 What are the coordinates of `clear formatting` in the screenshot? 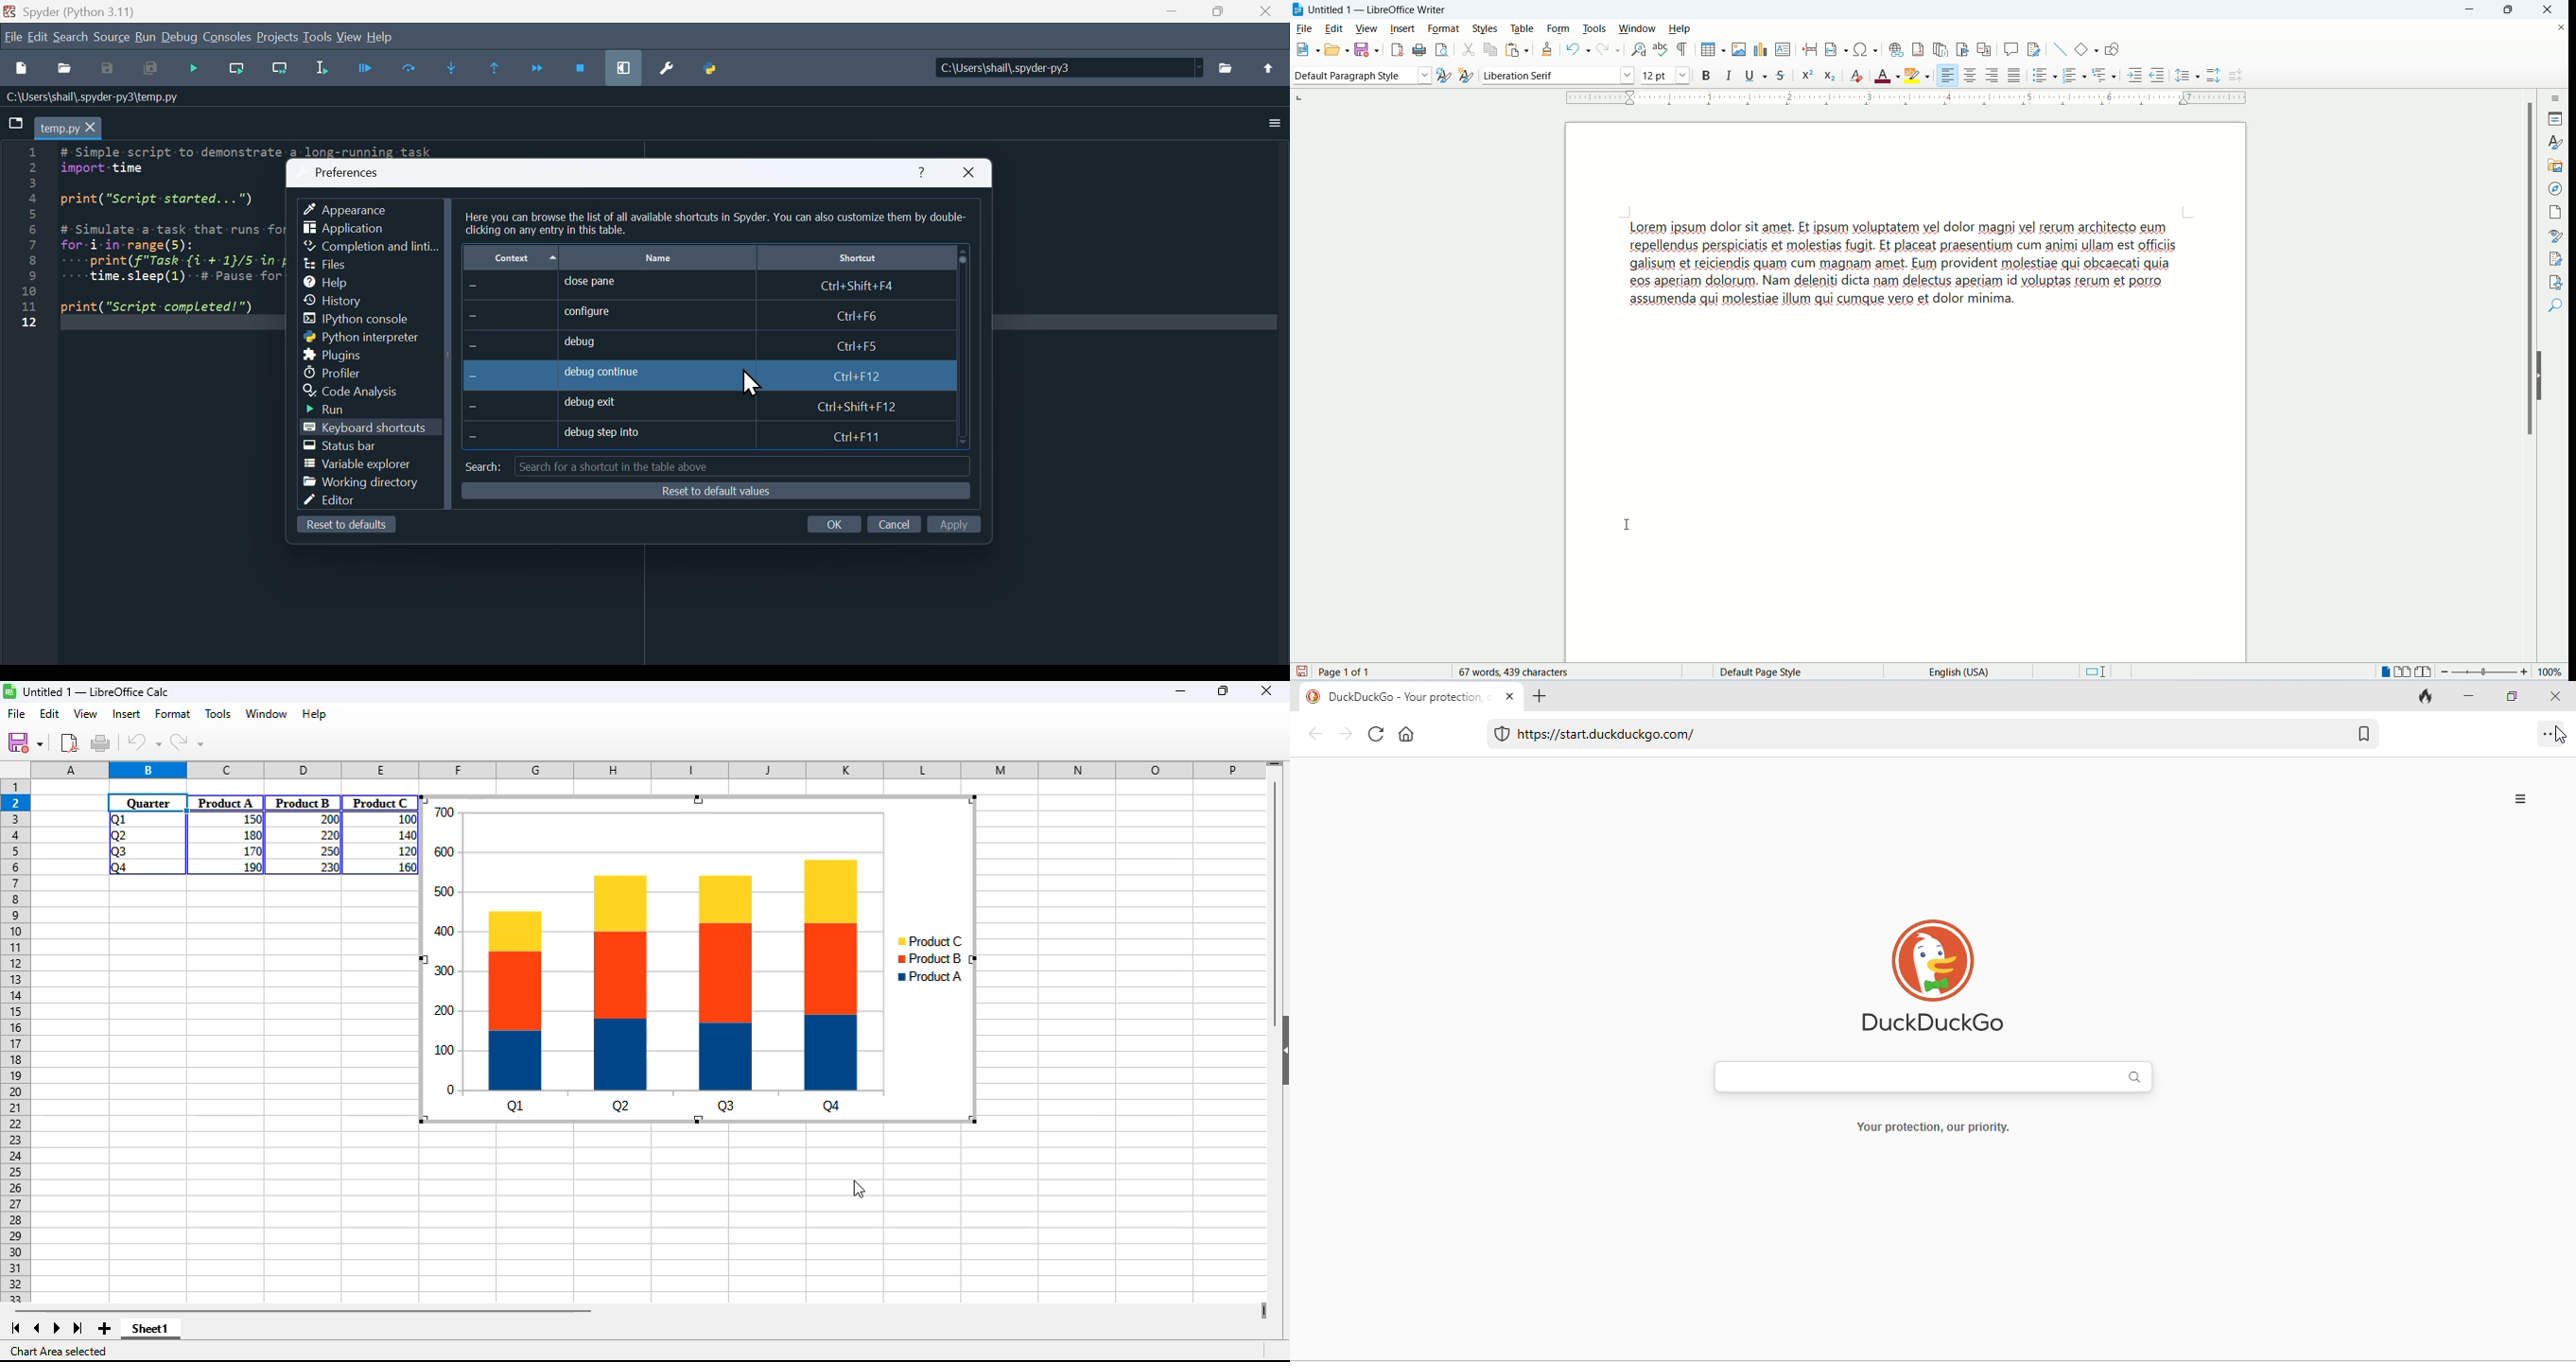 It's located at (1856, 76).